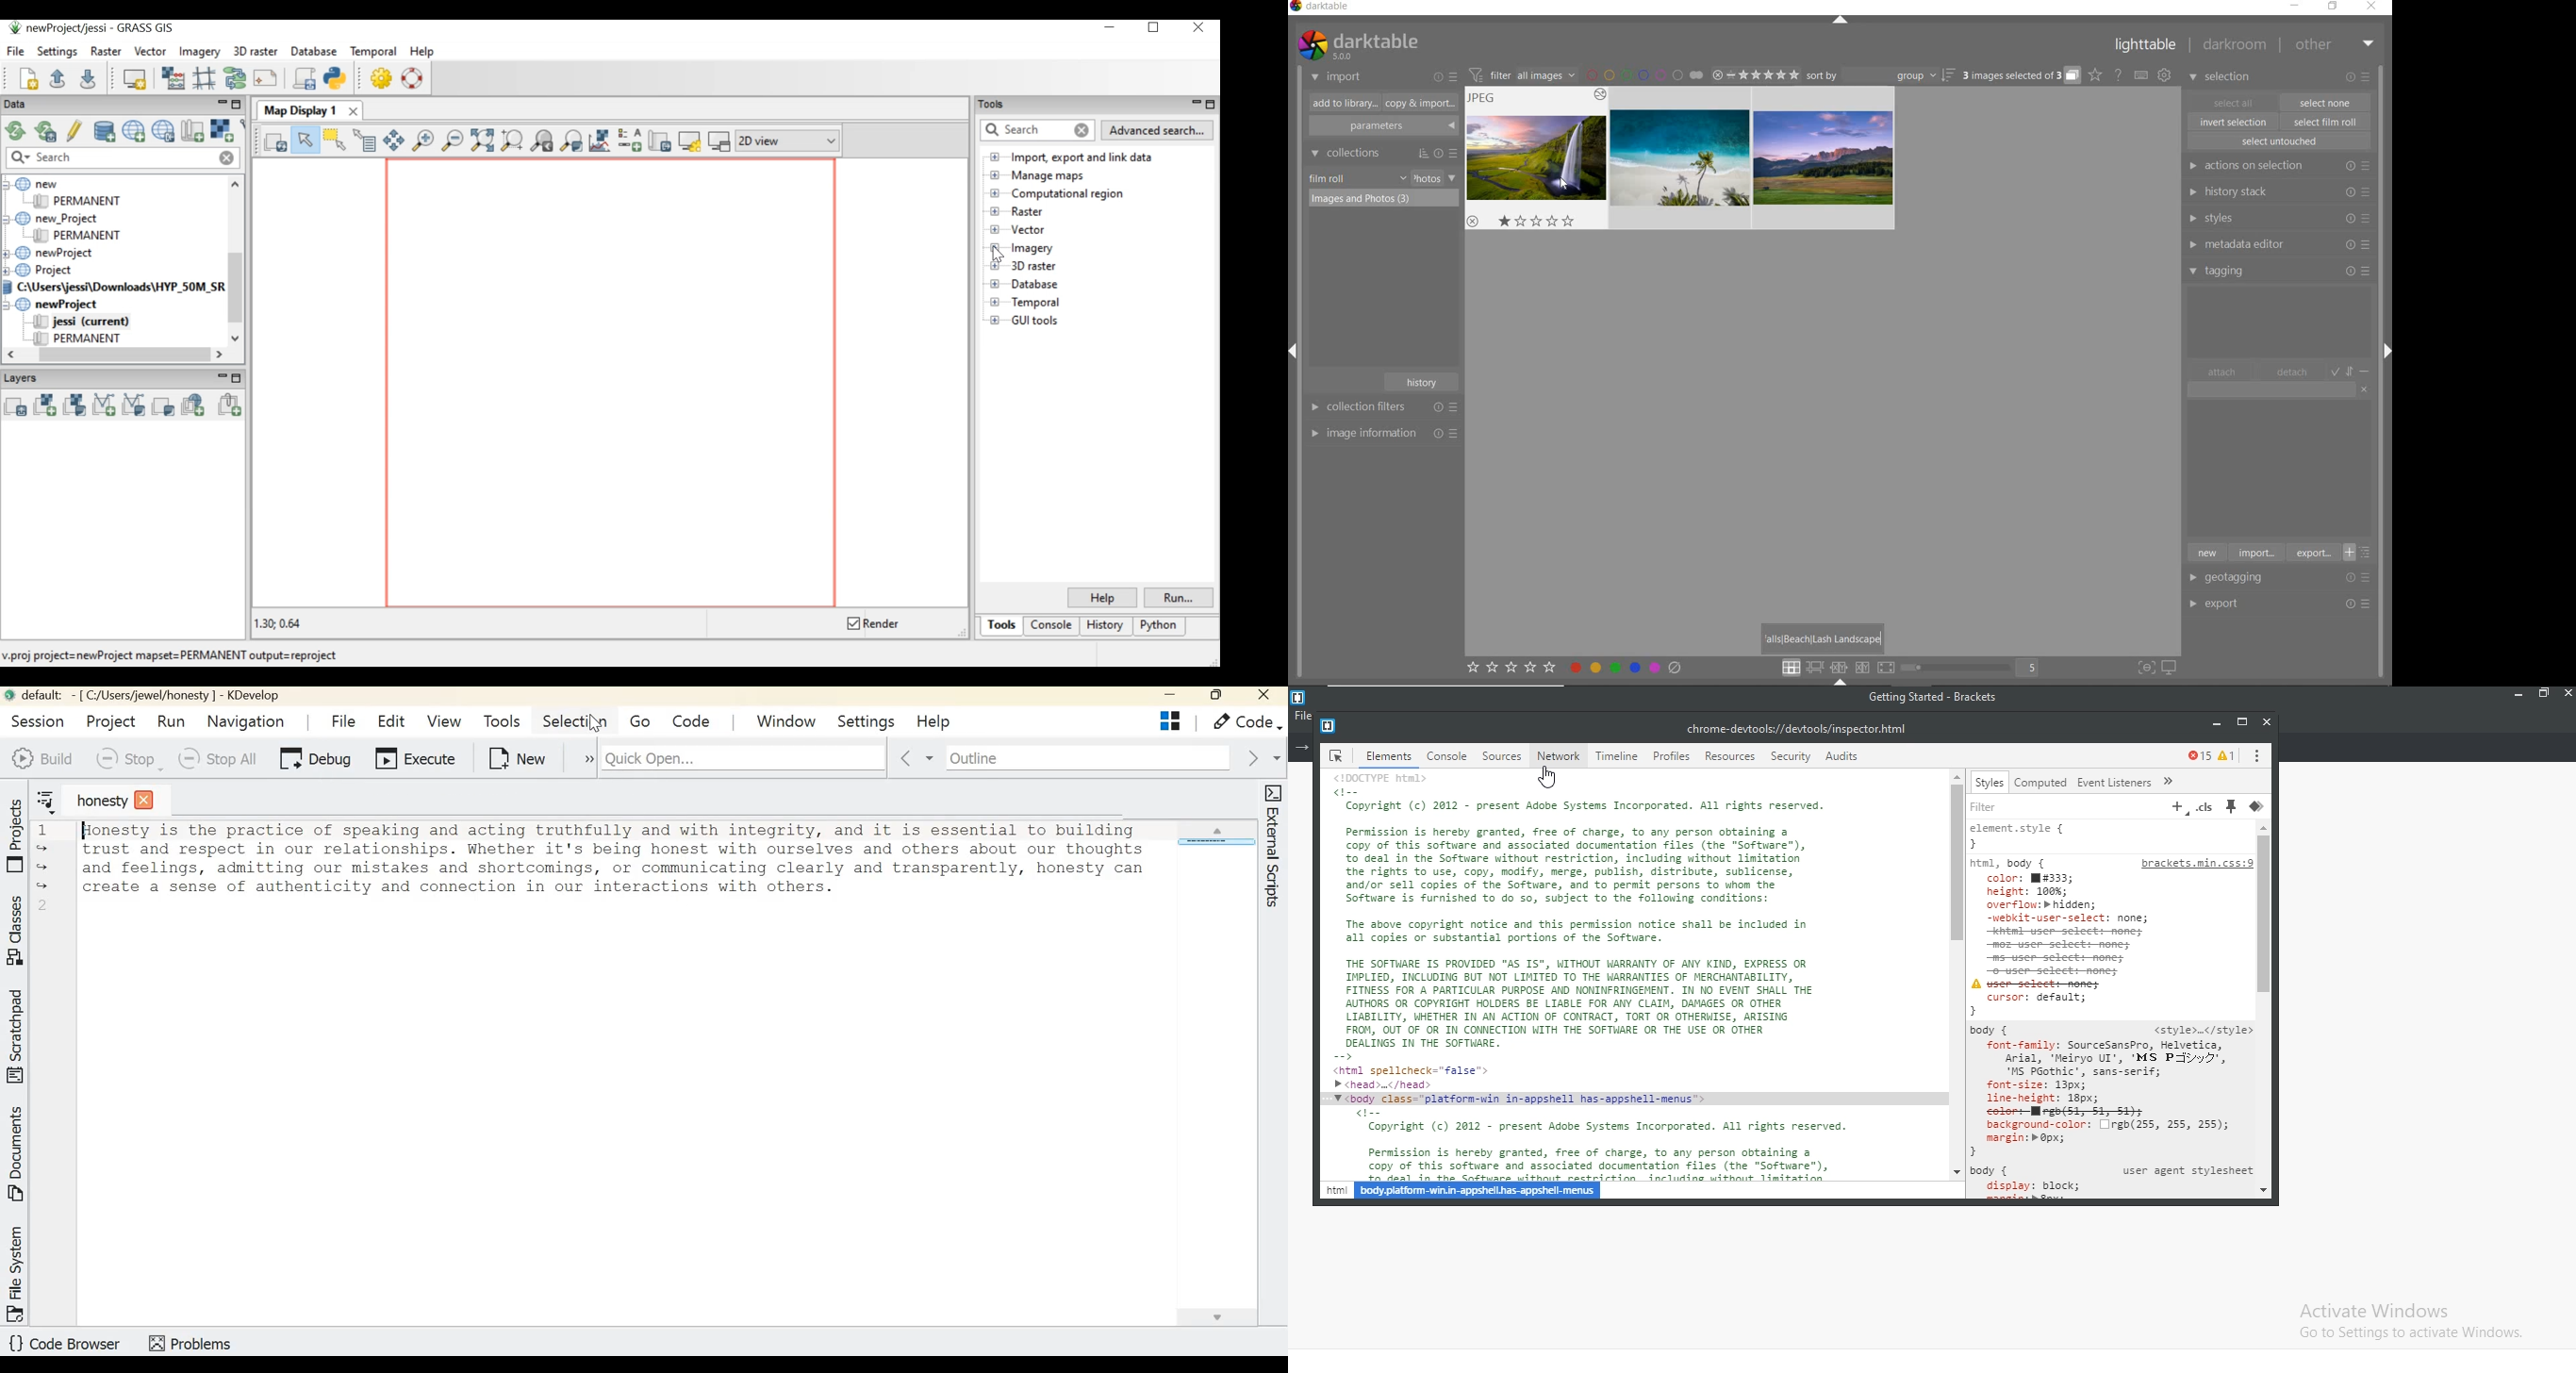 Image resolution: width=2576 pixels, height=1400 pixels. Describe the element at coordinates (2360, 604) in the screenshot. I see `Options` at that location.